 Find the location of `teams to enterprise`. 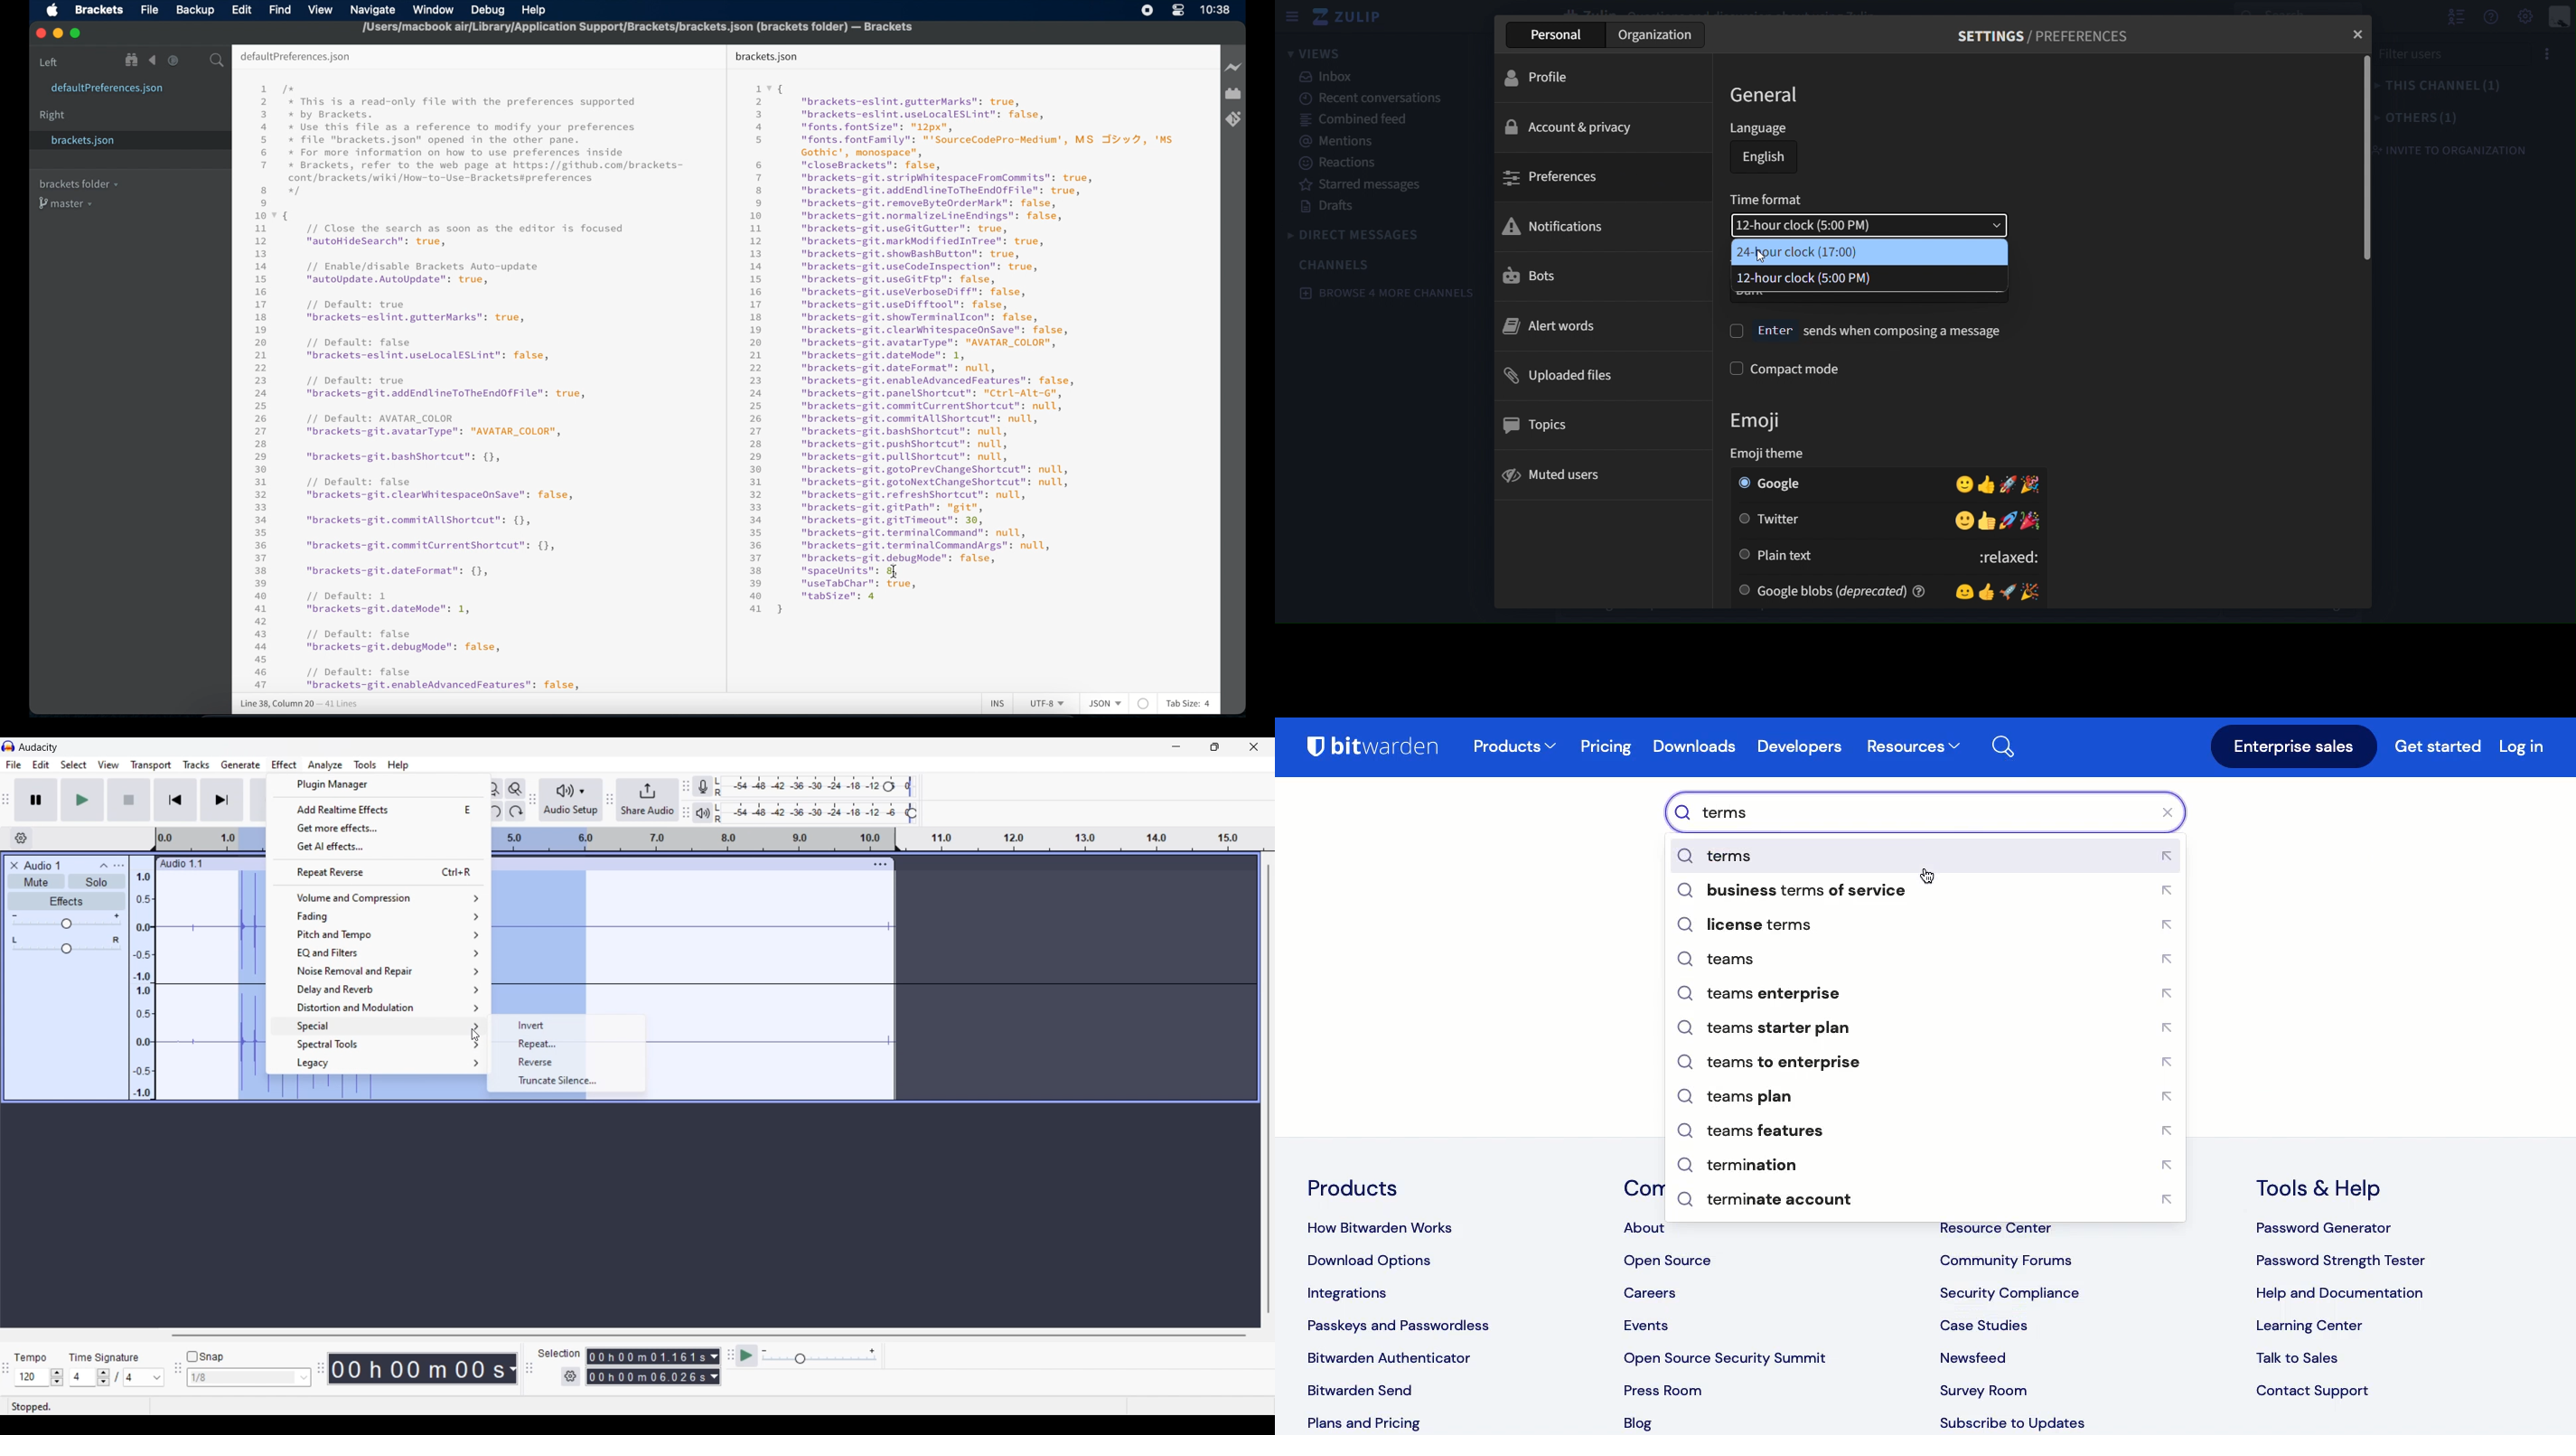

teams to enterprise is located at coordinates (1923, 1064).